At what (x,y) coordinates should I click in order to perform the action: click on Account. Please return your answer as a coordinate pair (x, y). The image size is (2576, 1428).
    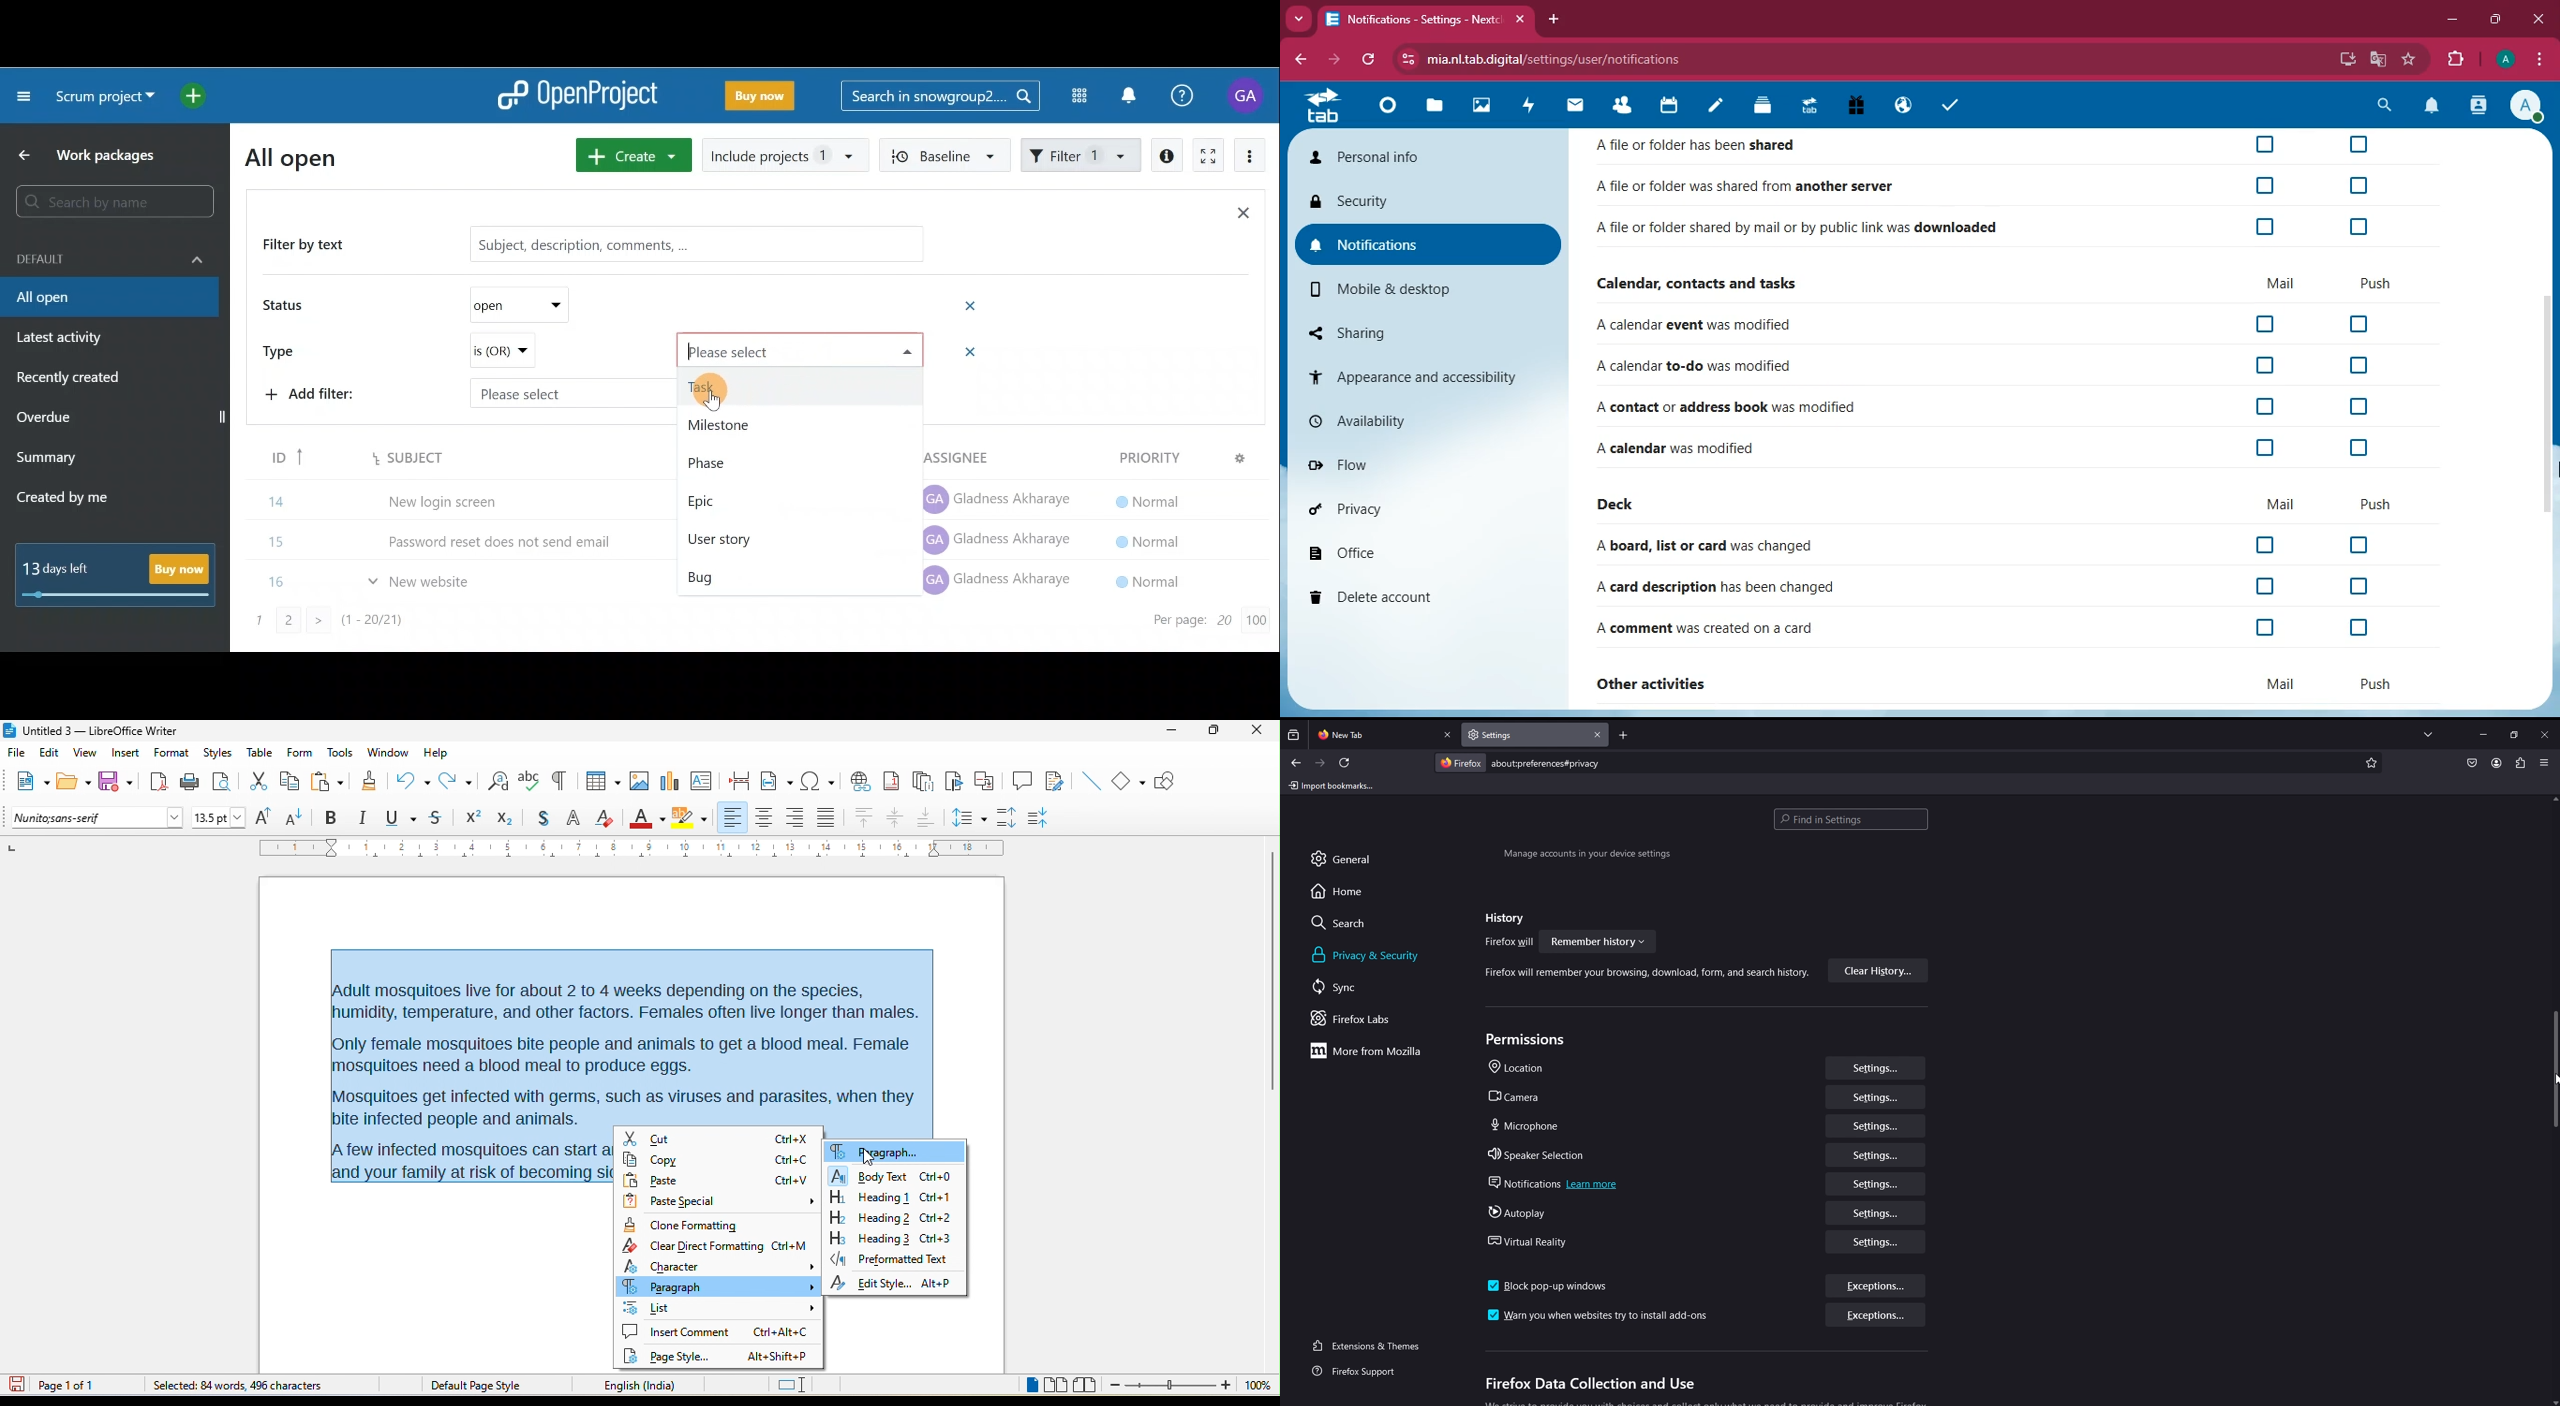
    Looking at the image, I should click on (2524, 105).